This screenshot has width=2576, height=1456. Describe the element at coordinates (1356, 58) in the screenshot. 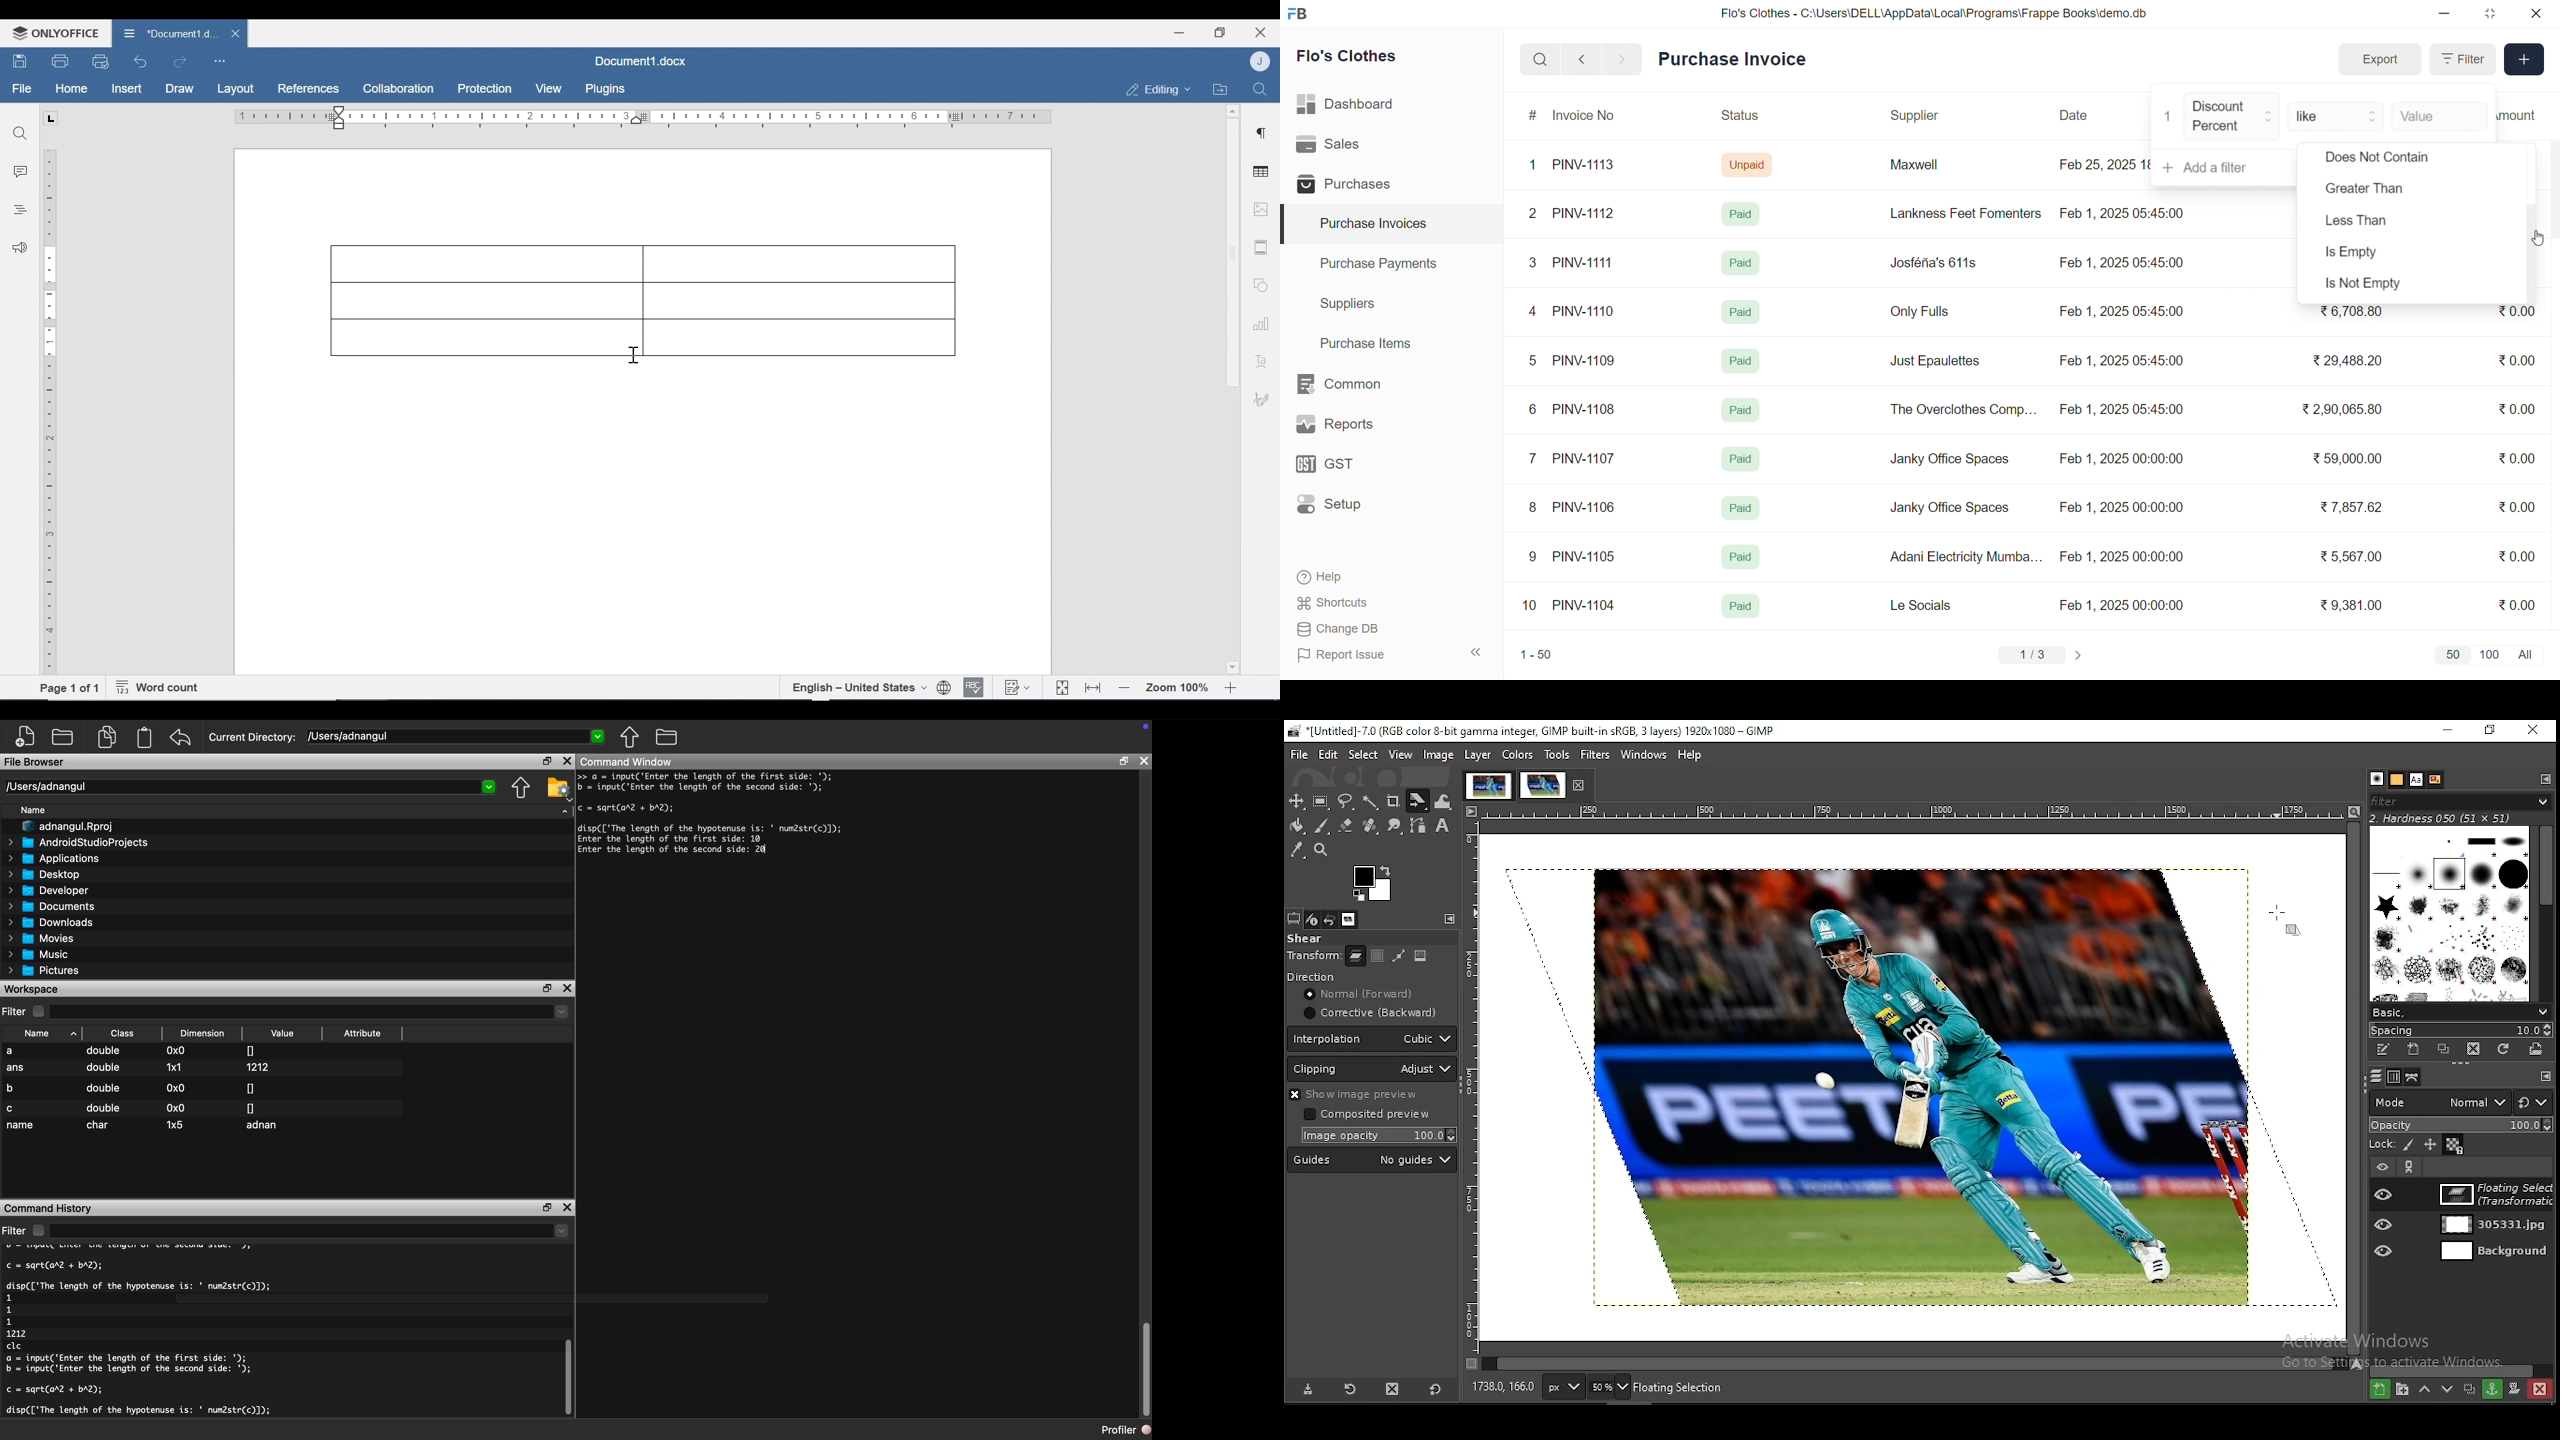

I see `Flo's Clothes` at that location.